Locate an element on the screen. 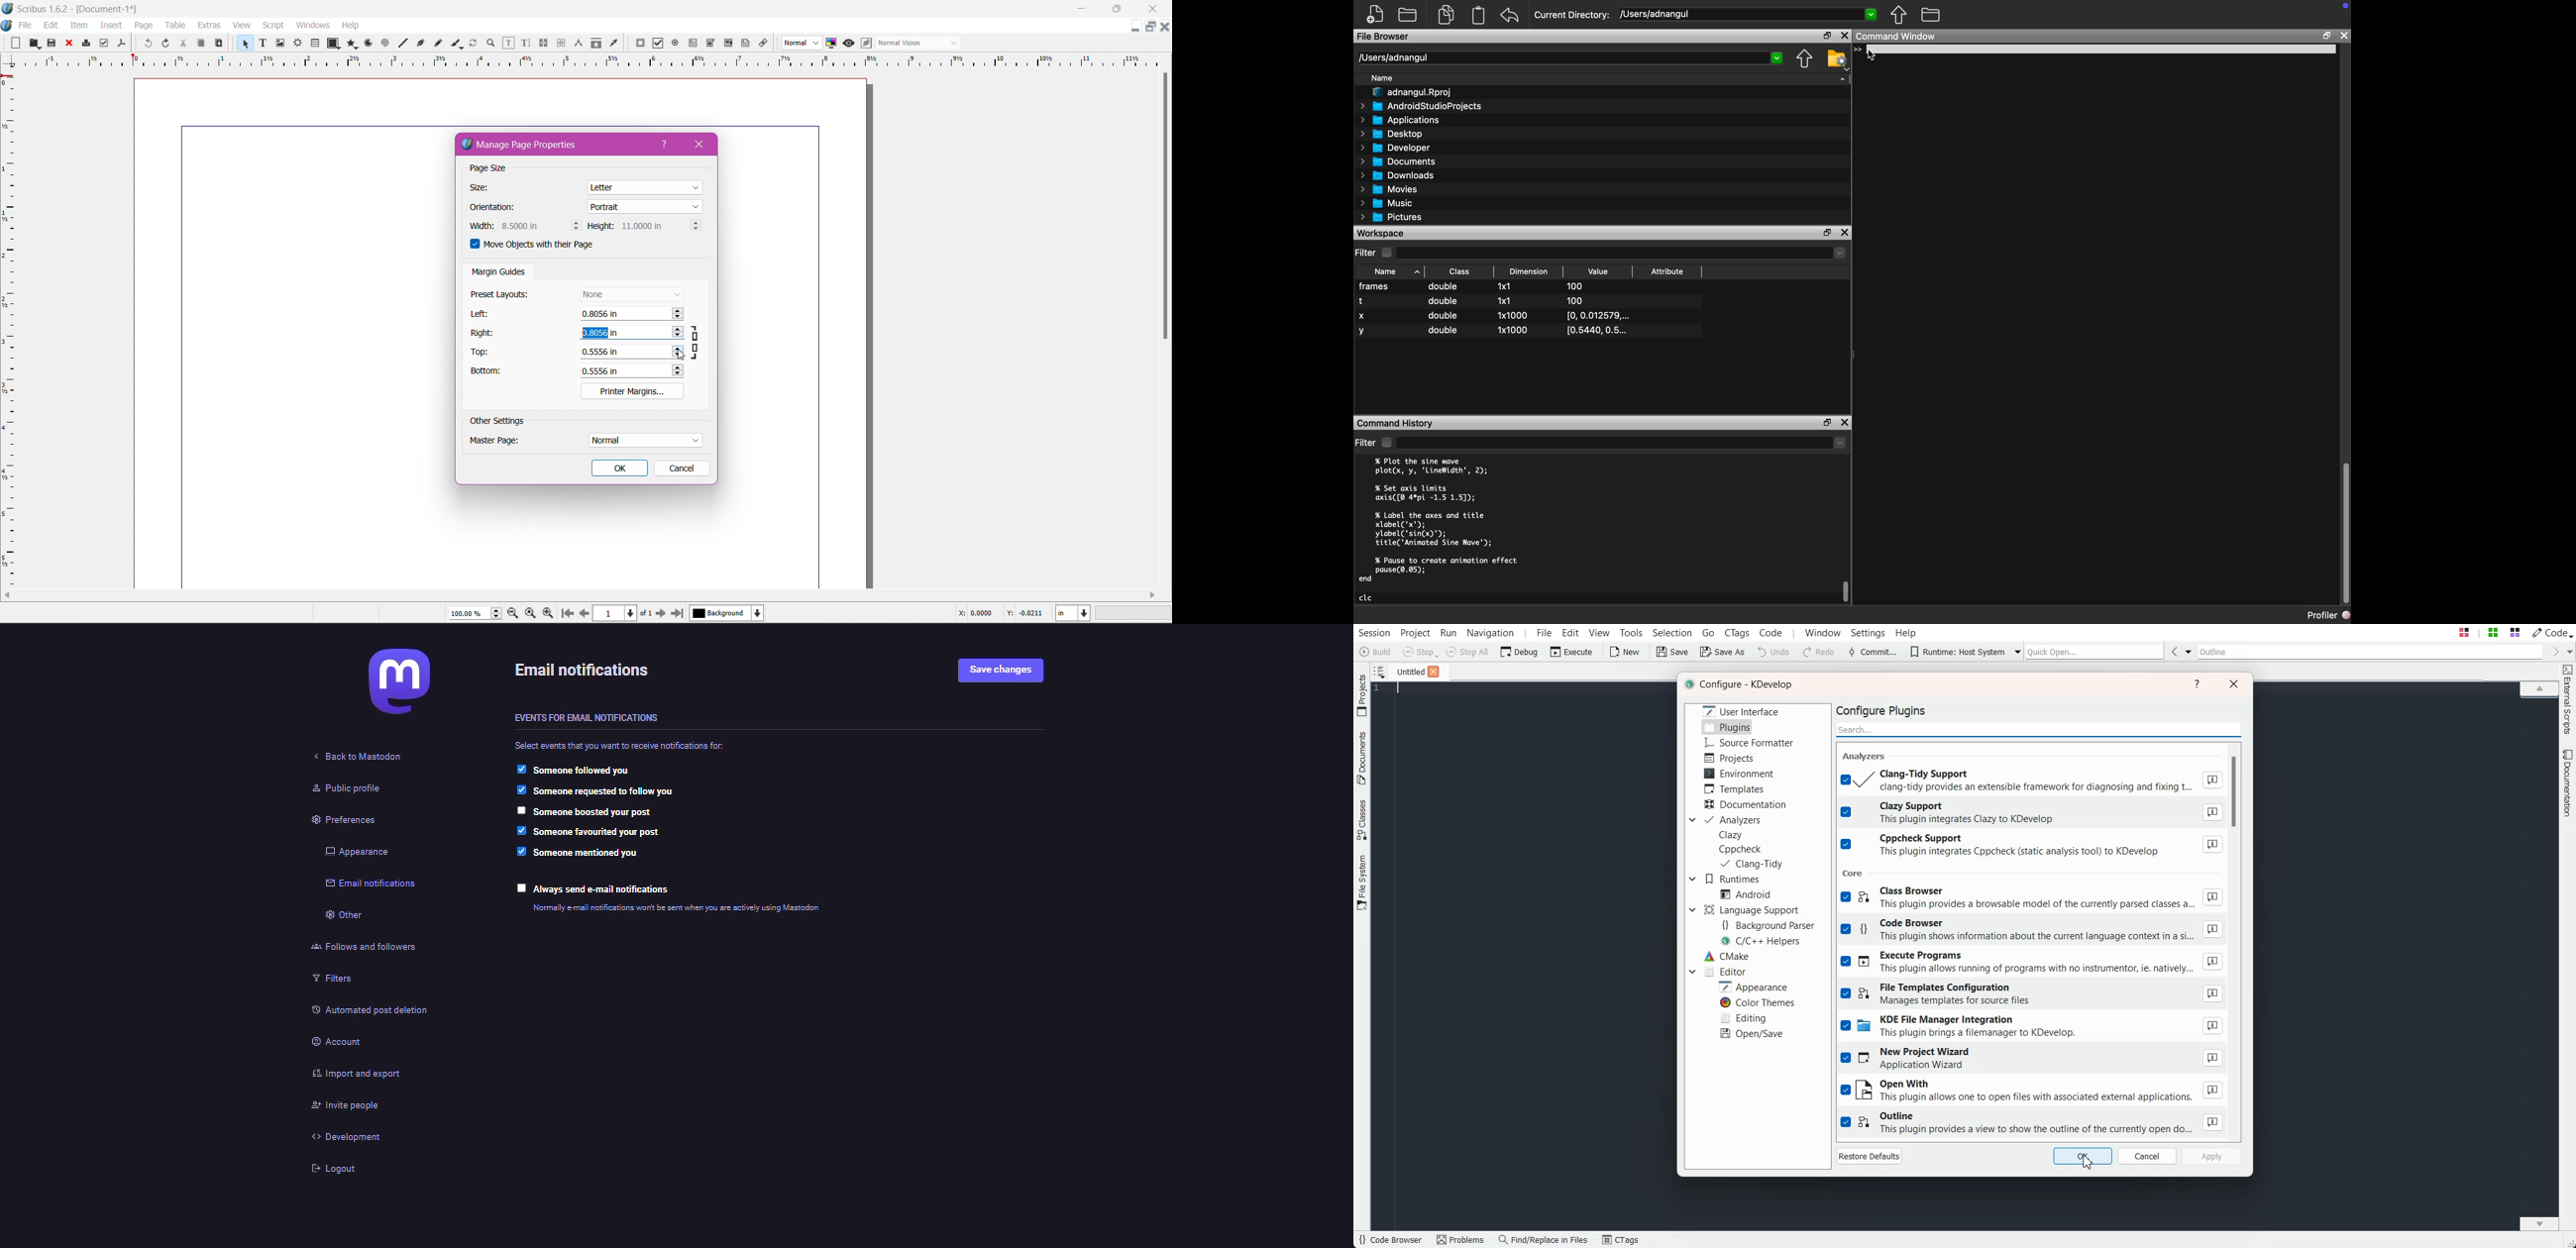 Image resolution: width=2576 pixels, height=1260 pixels. Minimize Document is located at coordinates (1137, 26).